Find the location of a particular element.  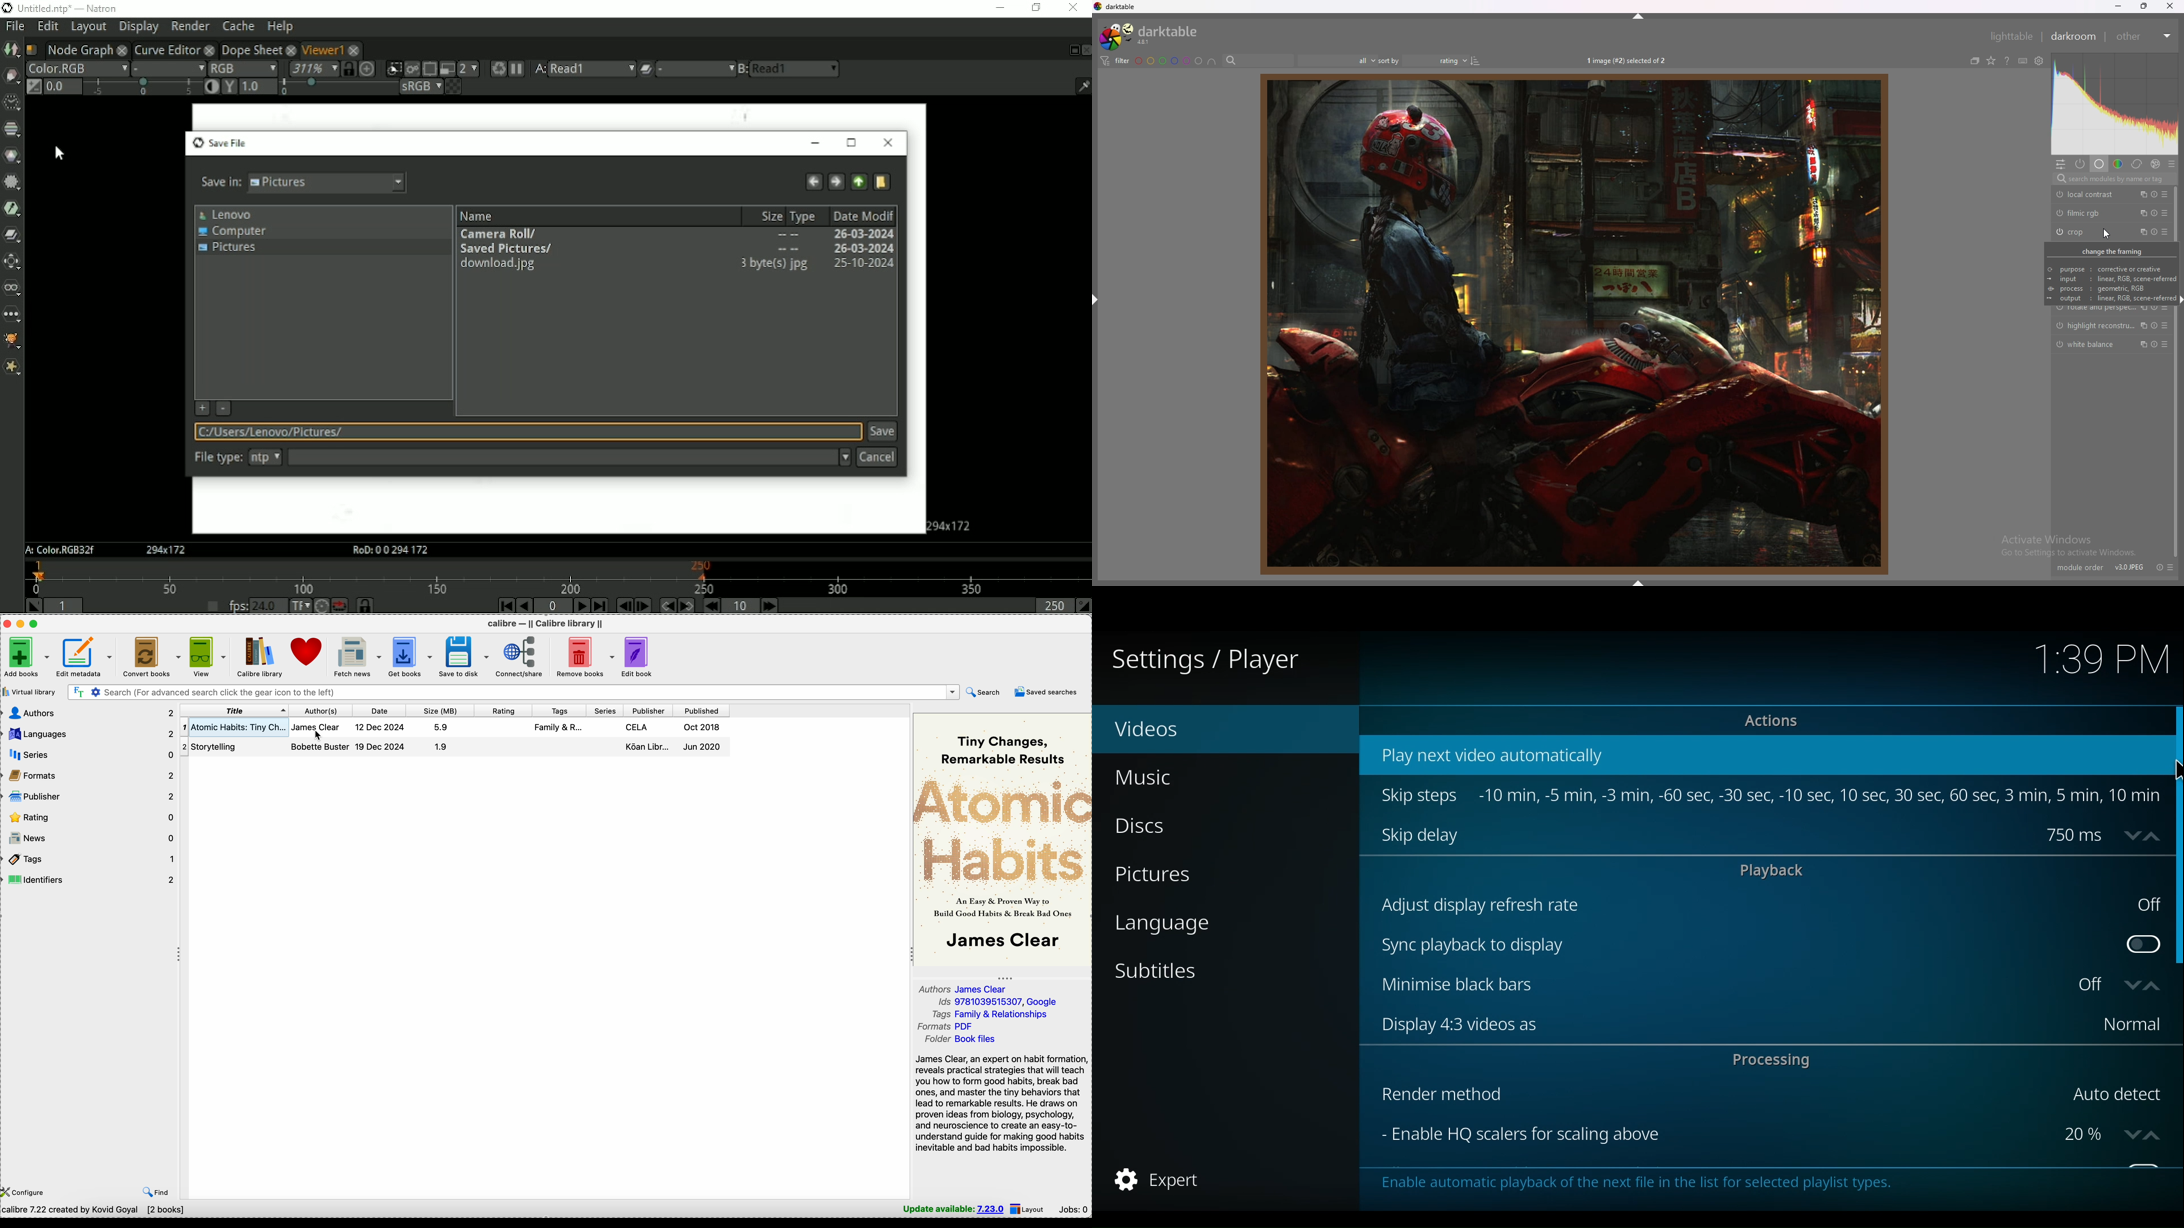

title is located at coordinates (235, 711).